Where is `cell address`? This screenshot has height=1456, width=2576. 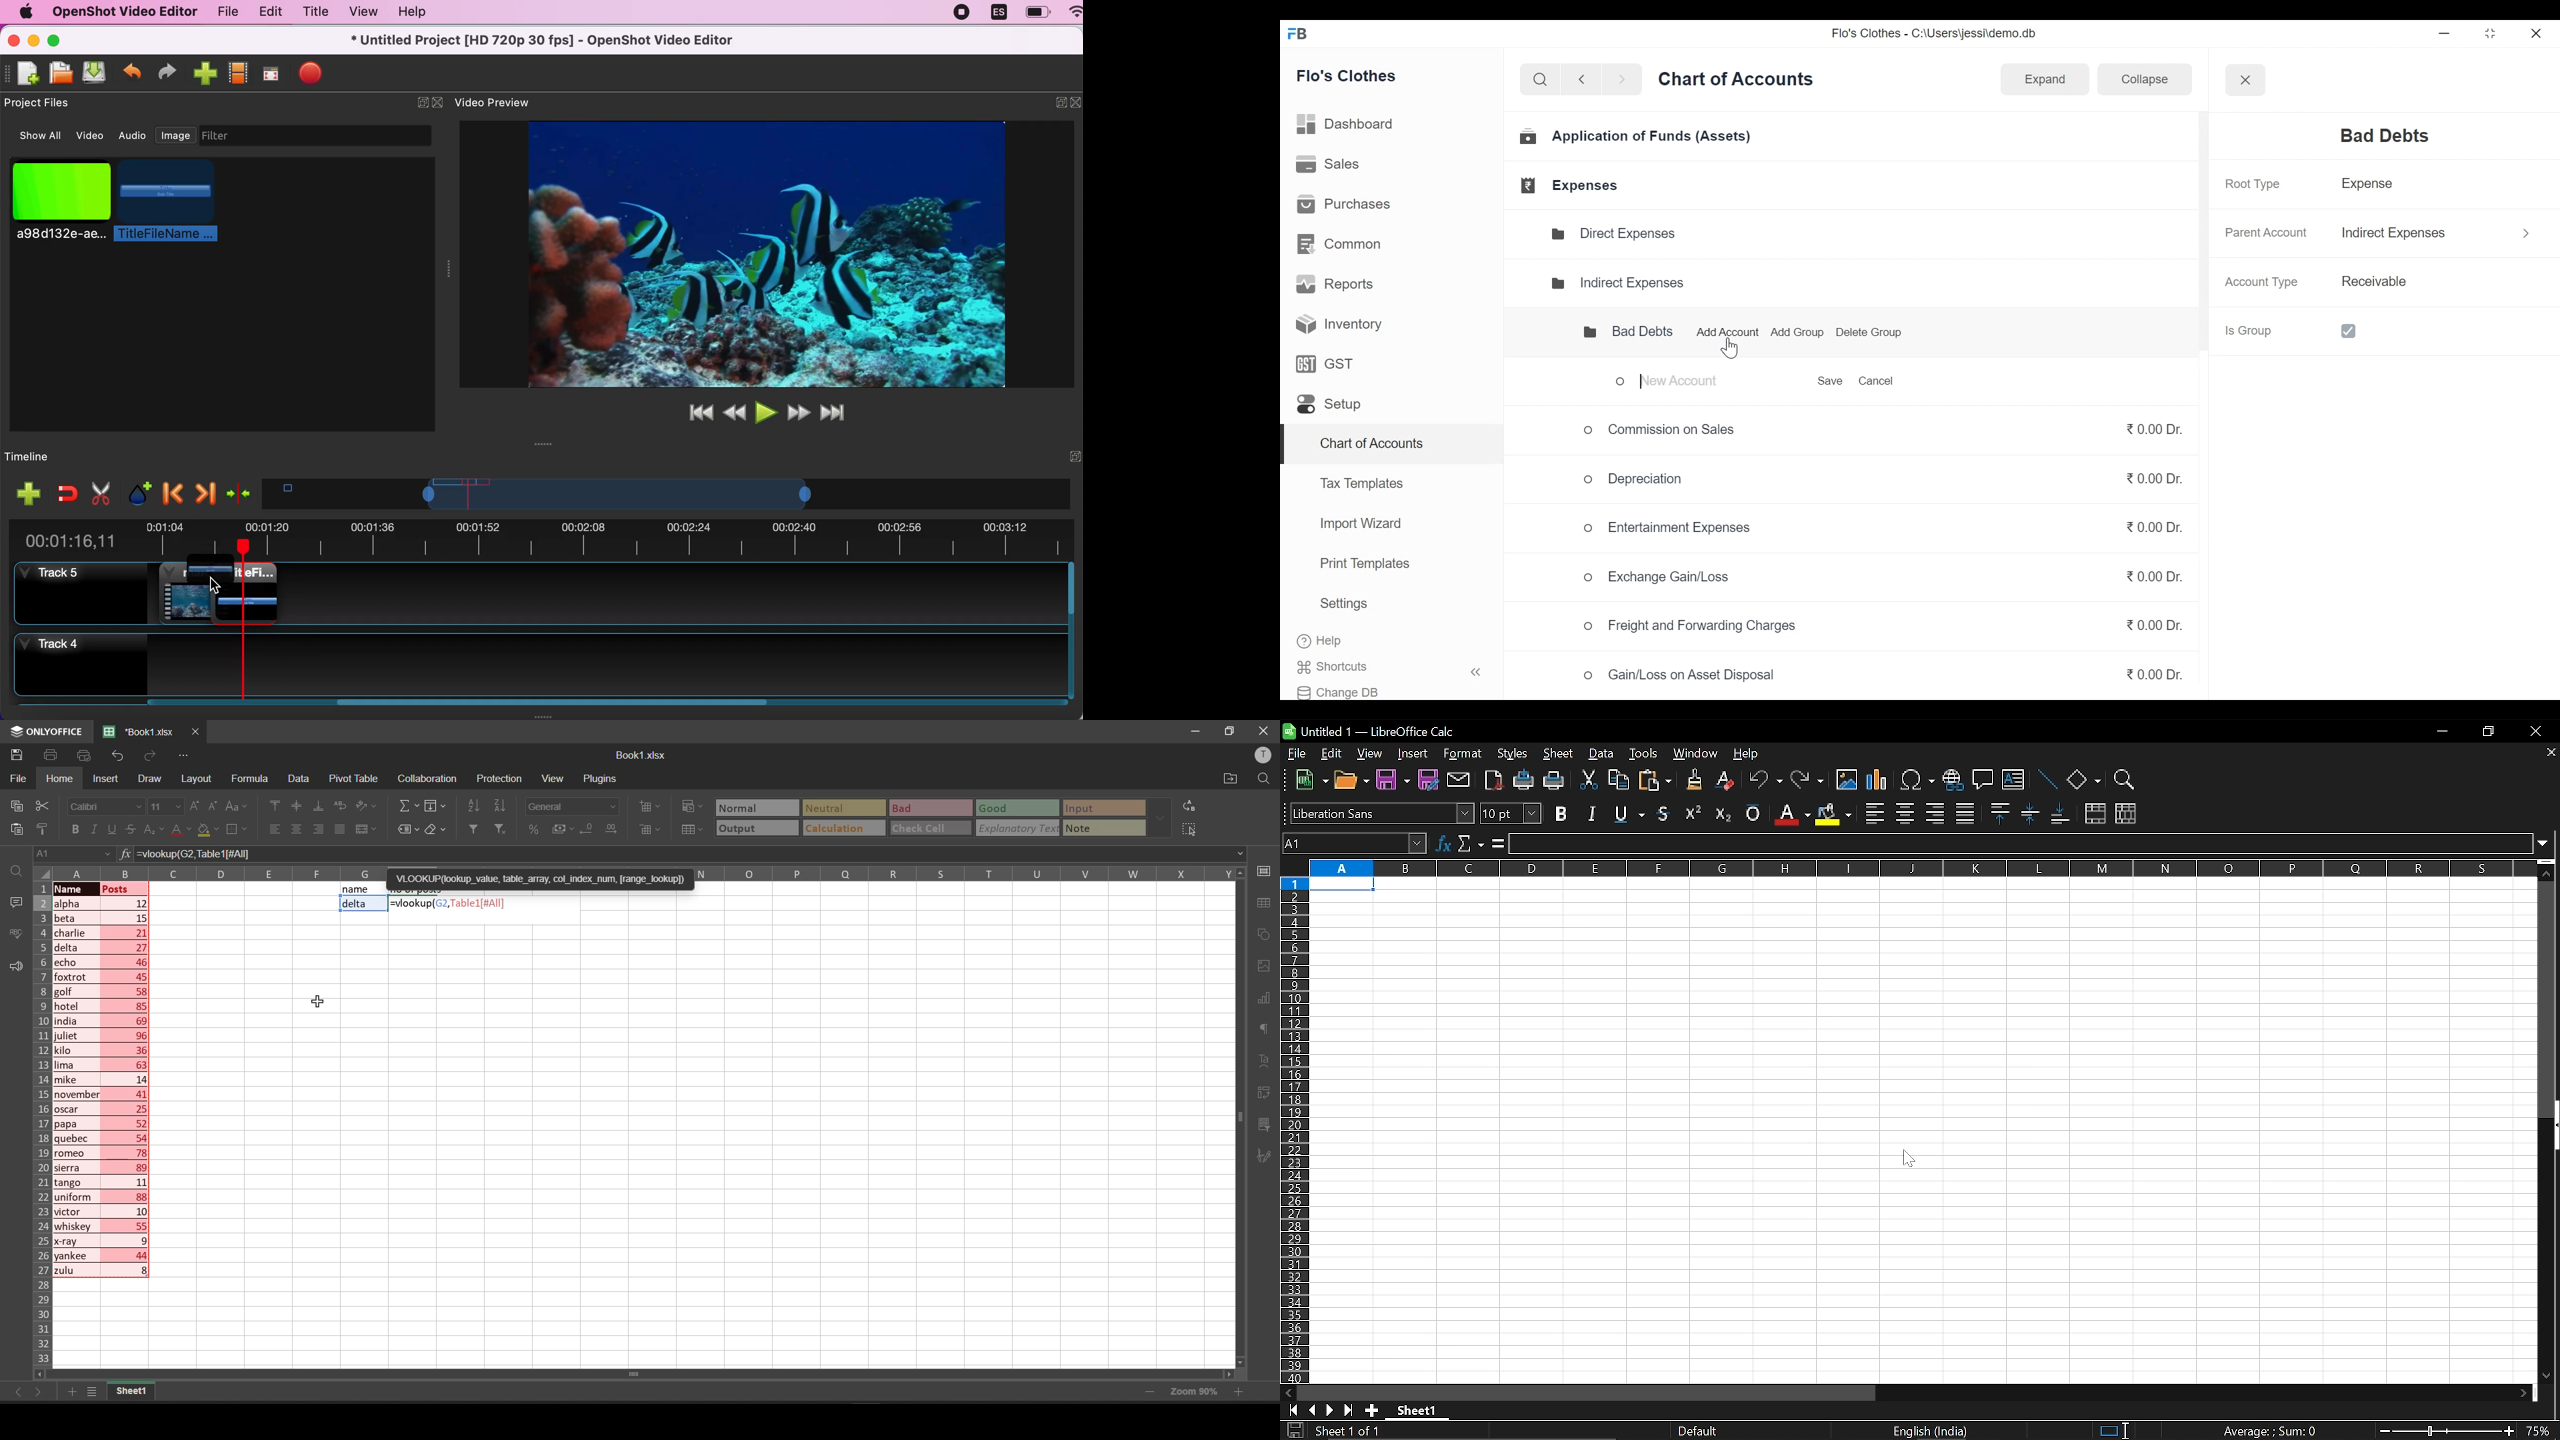 cell address is located at coordinates (71, 855).